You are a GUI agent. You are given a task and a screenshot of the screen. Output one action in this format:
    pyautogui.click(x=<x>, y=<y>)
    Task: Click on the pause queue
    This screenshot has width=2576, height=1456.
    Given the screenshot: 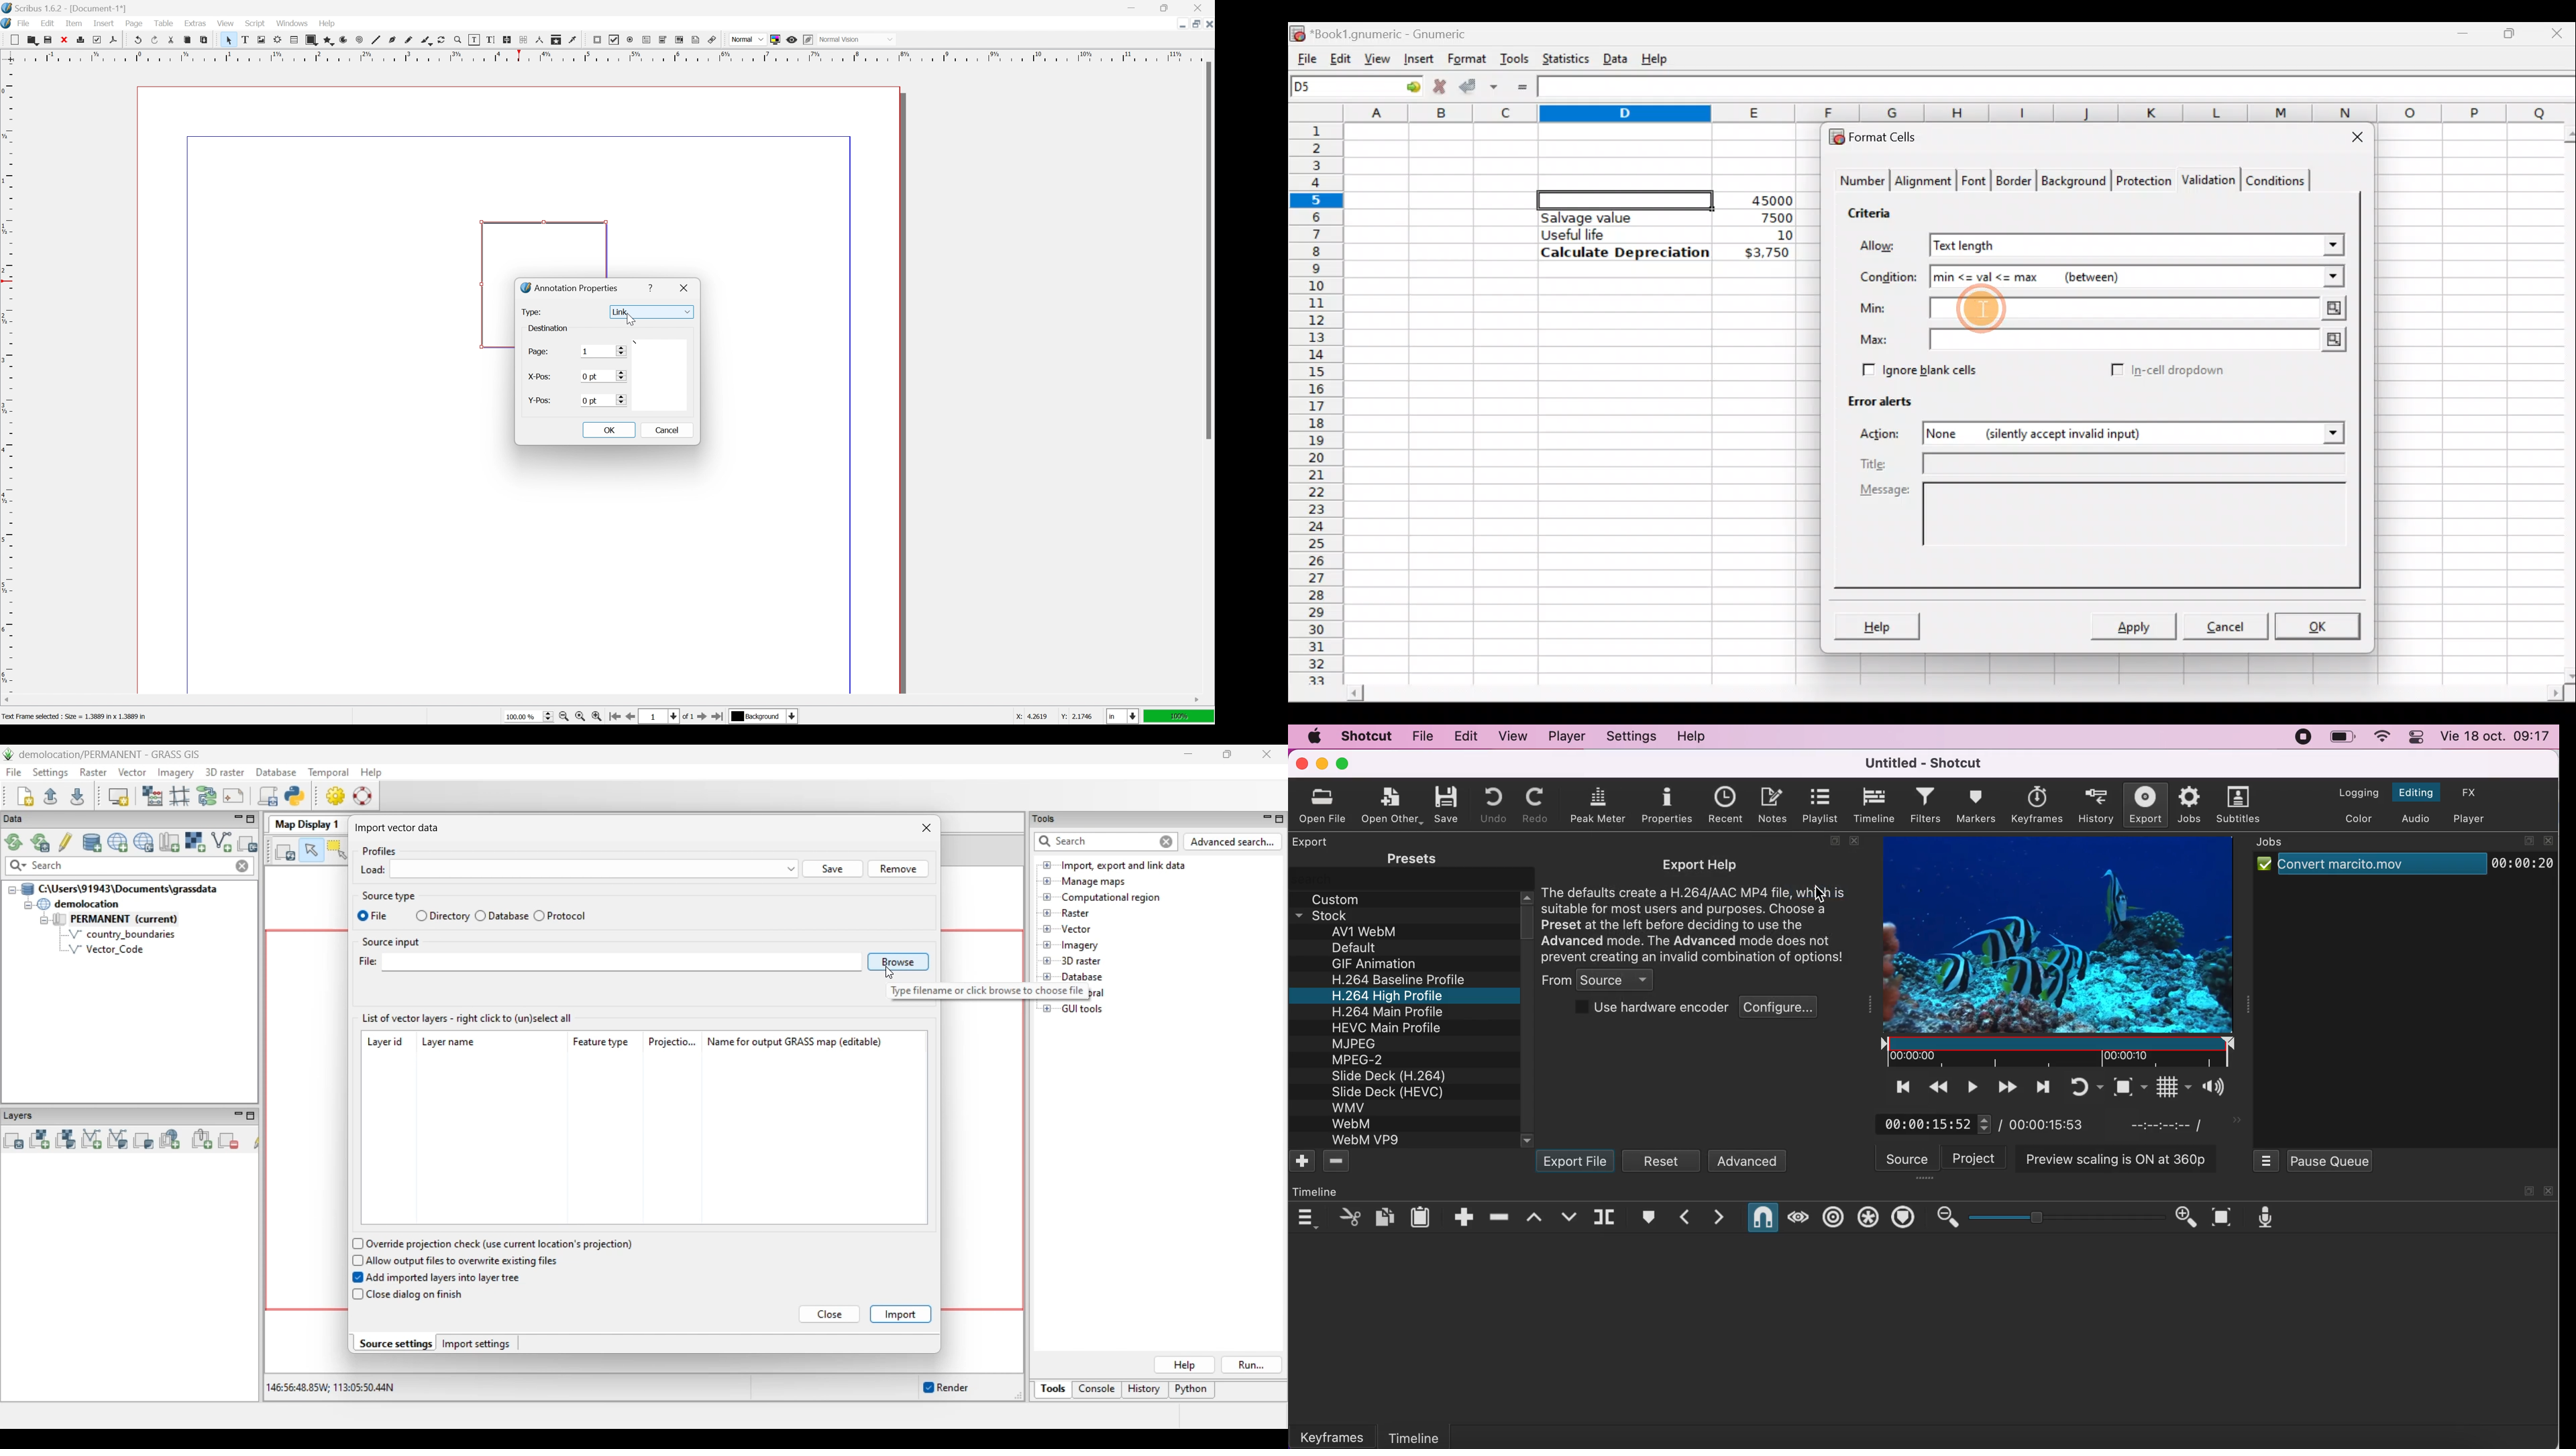 What is the action you would take?
    pyautogui.click(x=2329, y=1160)
    